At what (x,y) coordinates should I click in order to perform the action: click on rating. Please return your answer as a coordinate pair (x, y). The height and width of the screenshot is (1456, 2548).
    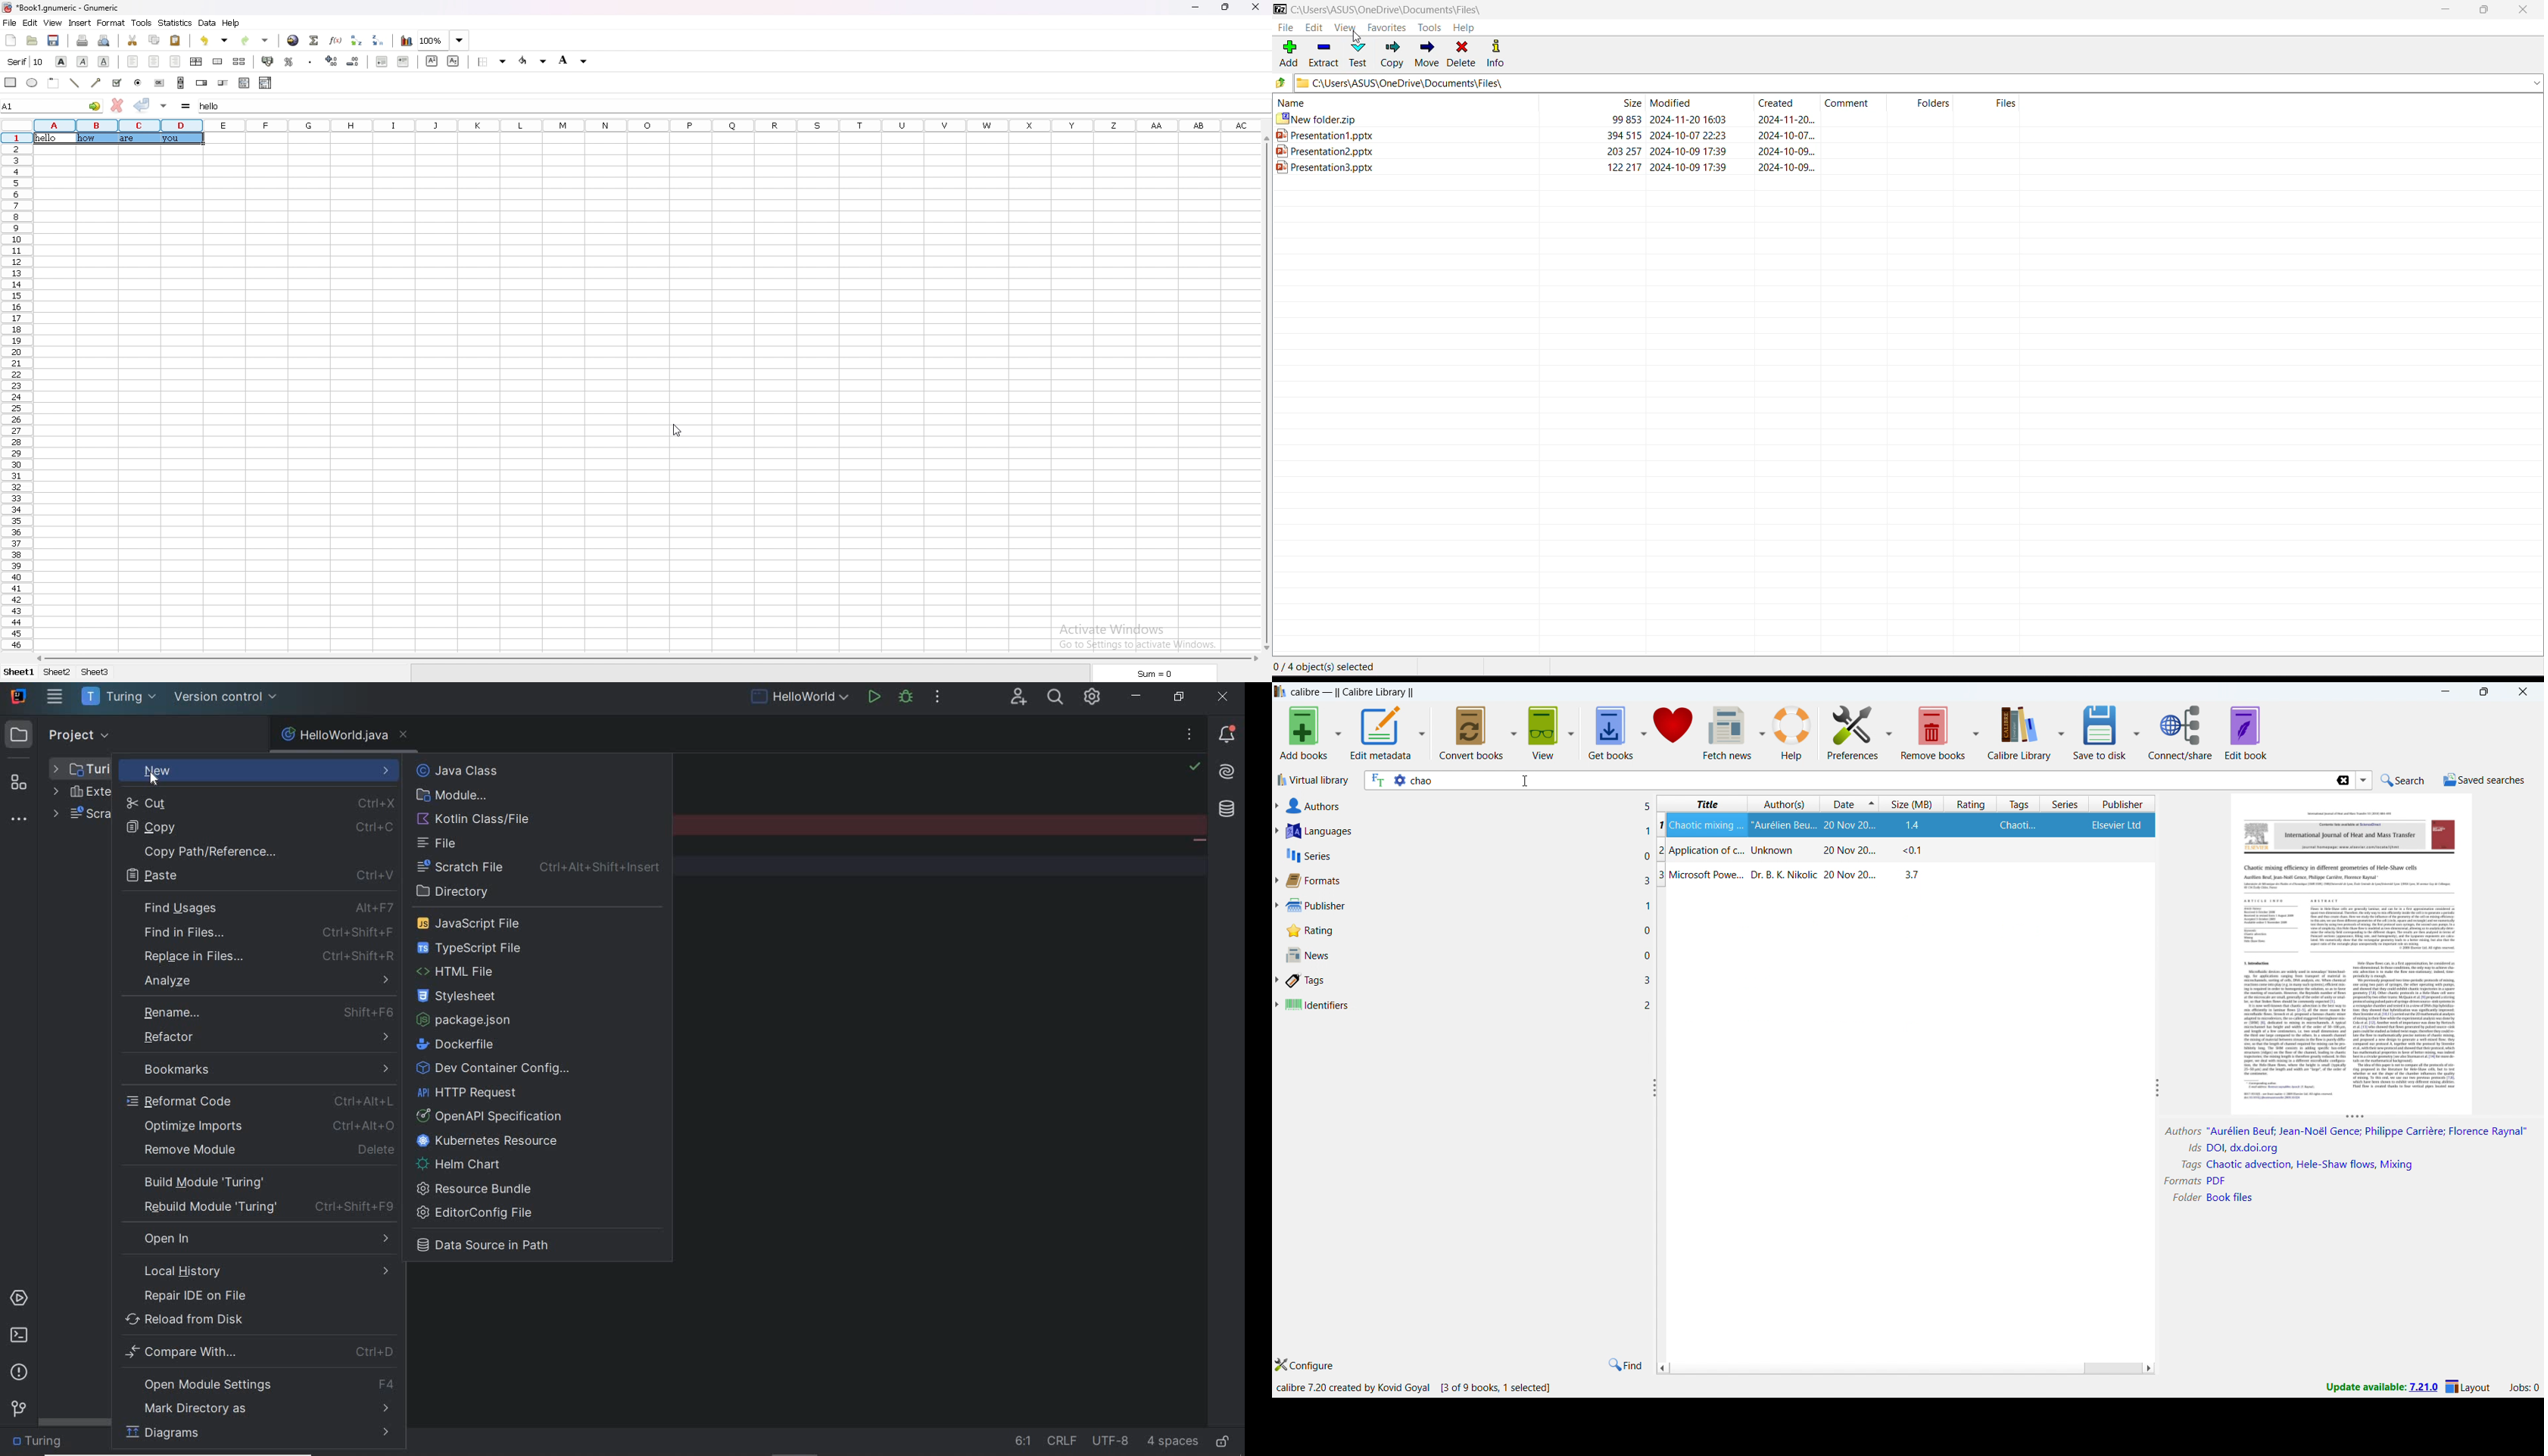
    Looking at the image, I should click on (1468, 930).